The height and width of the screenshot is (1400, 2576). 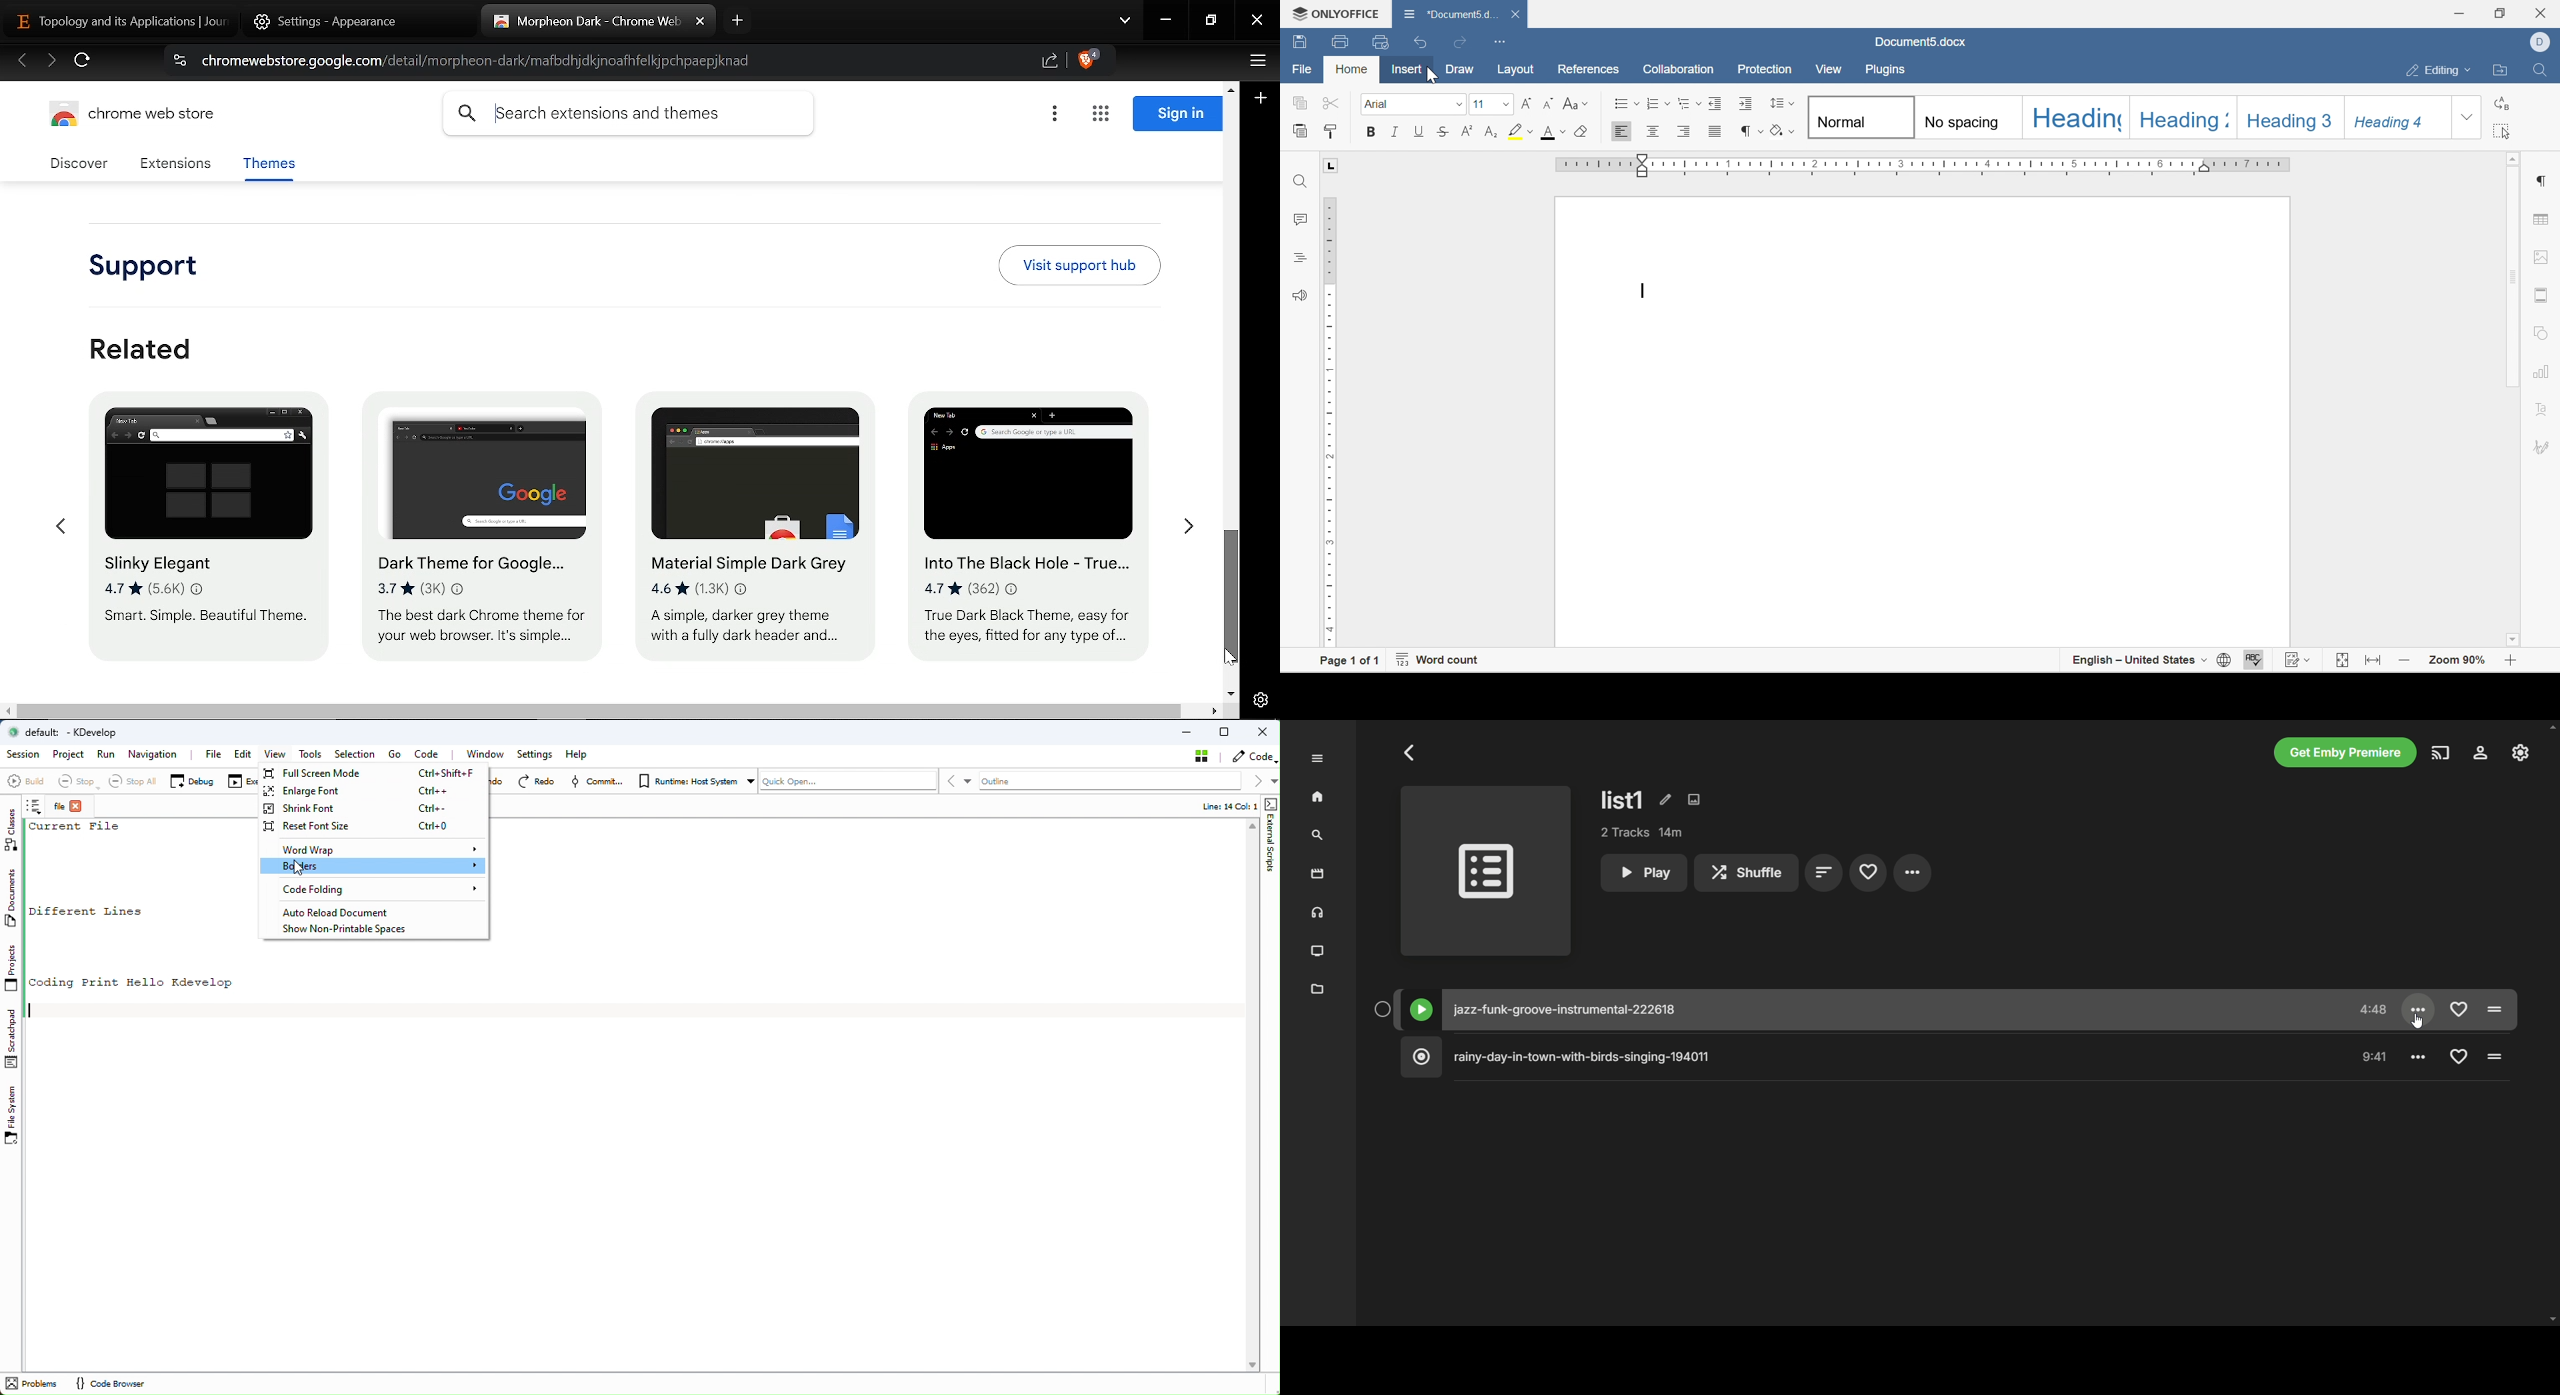 What do you see at coordinates (2545, 409) in the screenshot?
I see `text art settings` at bounding box center [2545, 409].